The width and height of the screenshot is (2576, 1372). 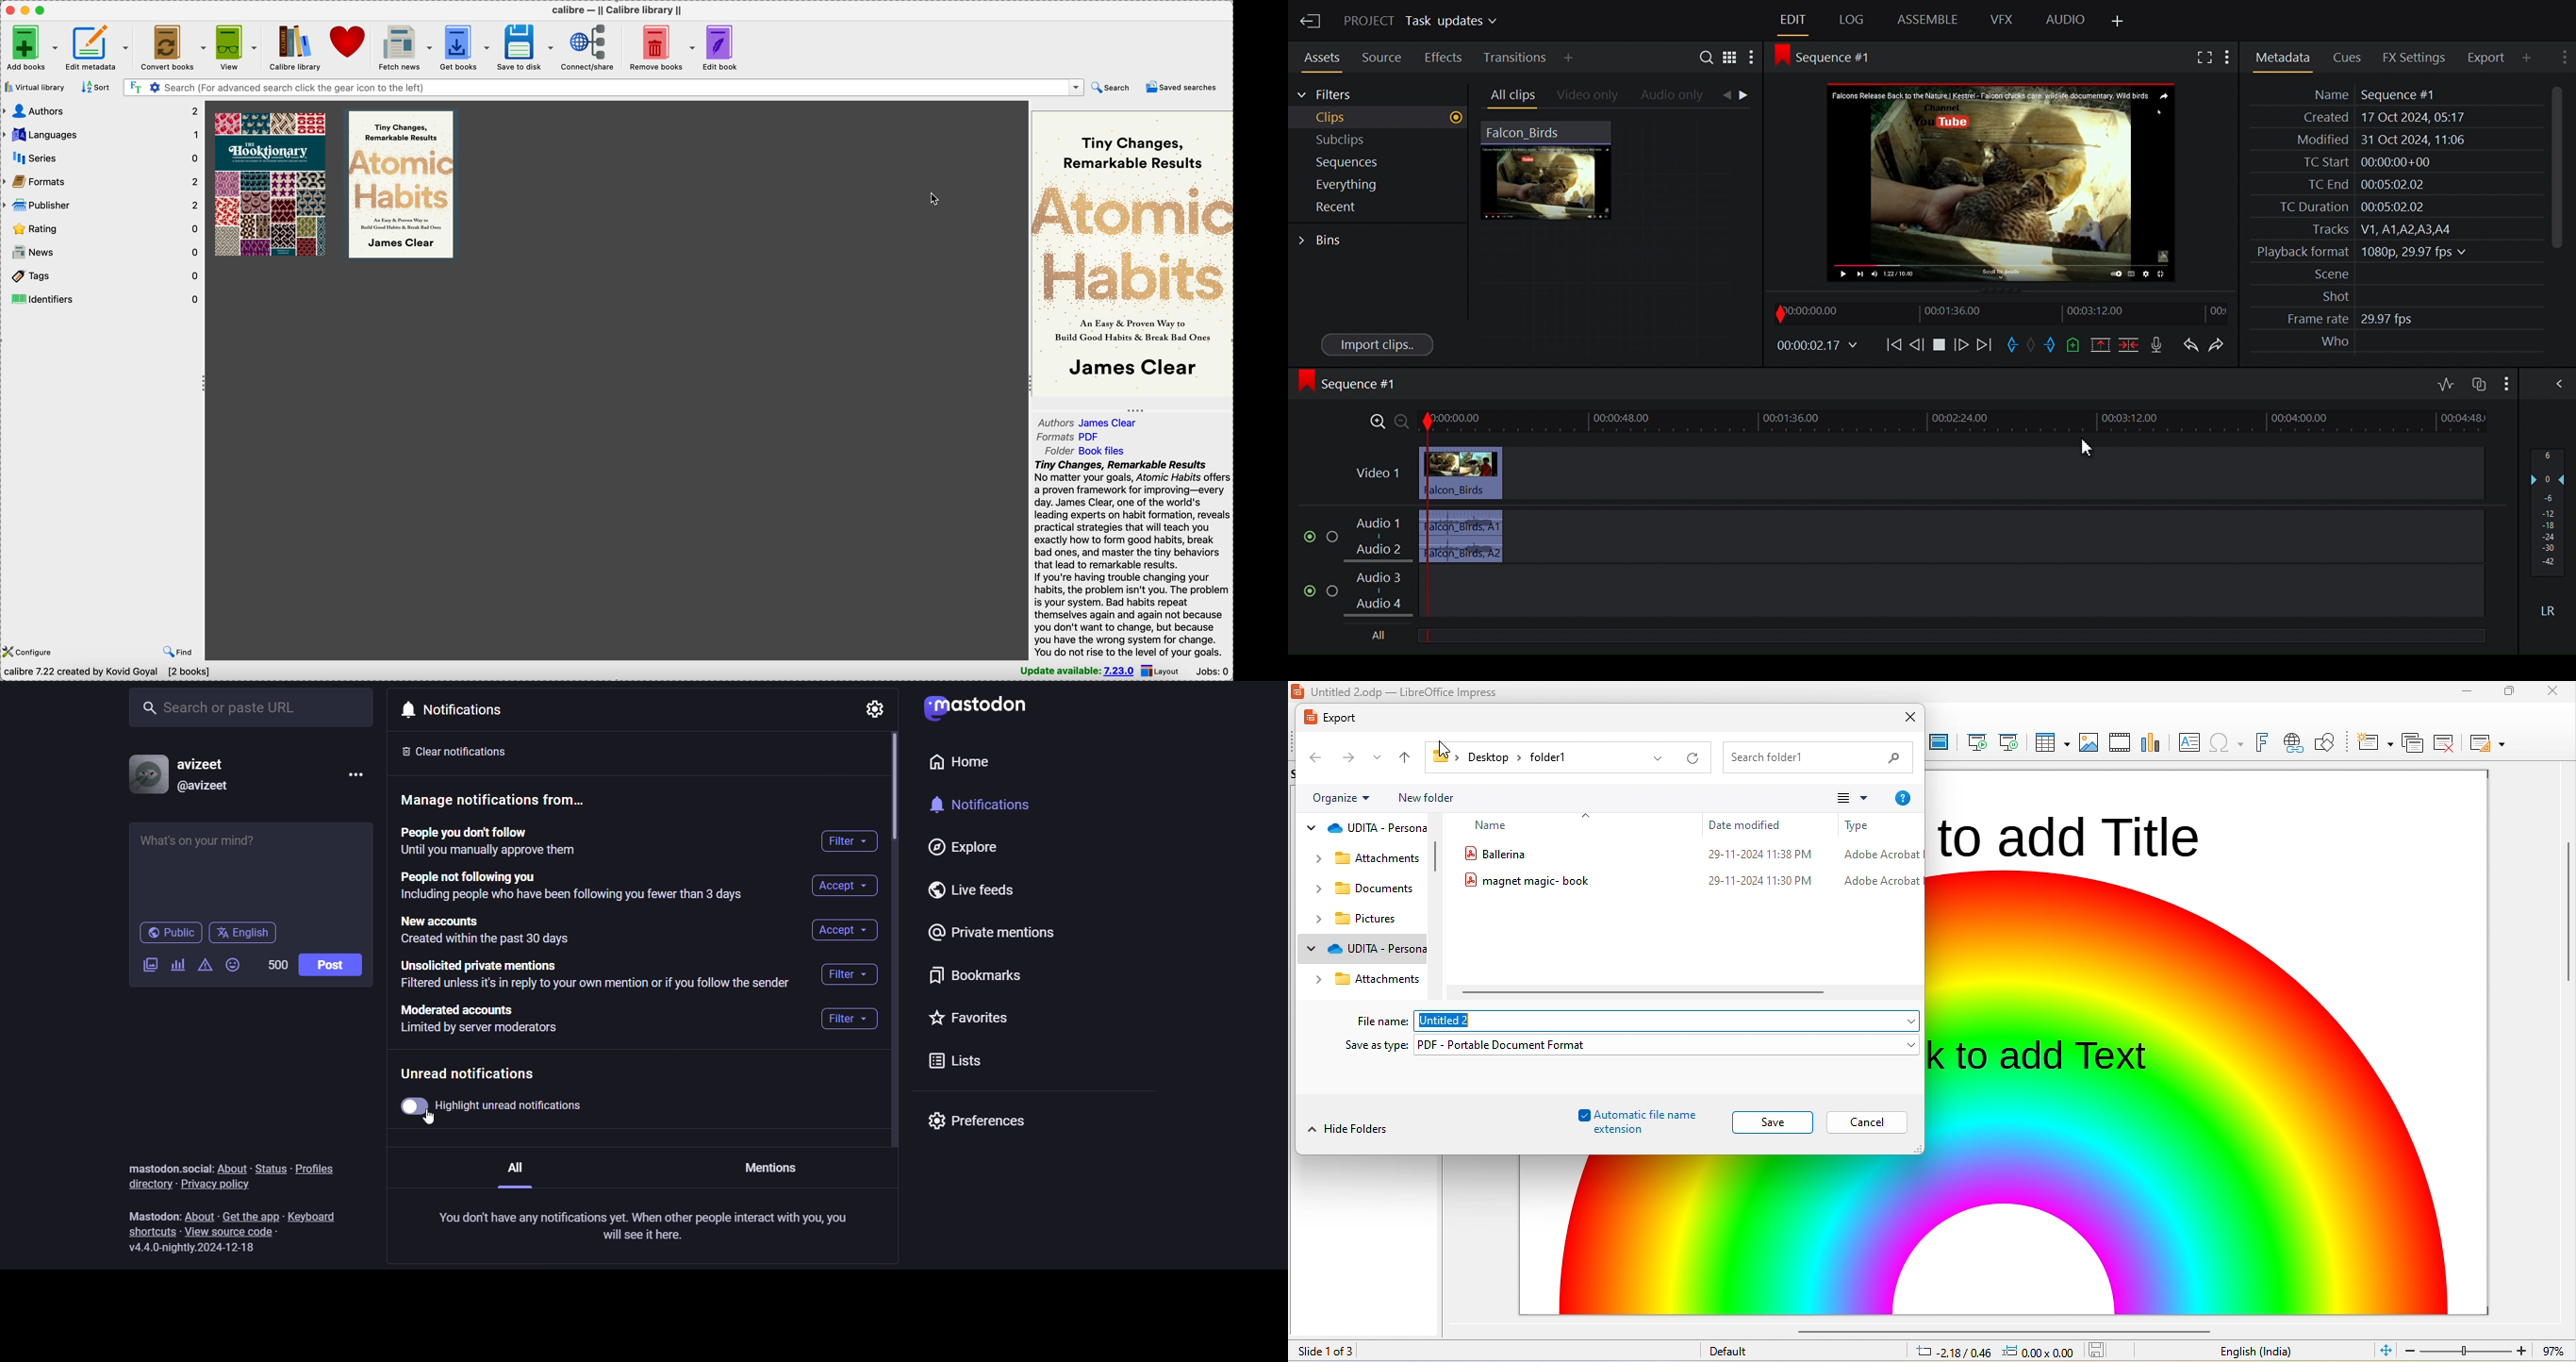 I want to click on donate, so click(x=350, y=41).